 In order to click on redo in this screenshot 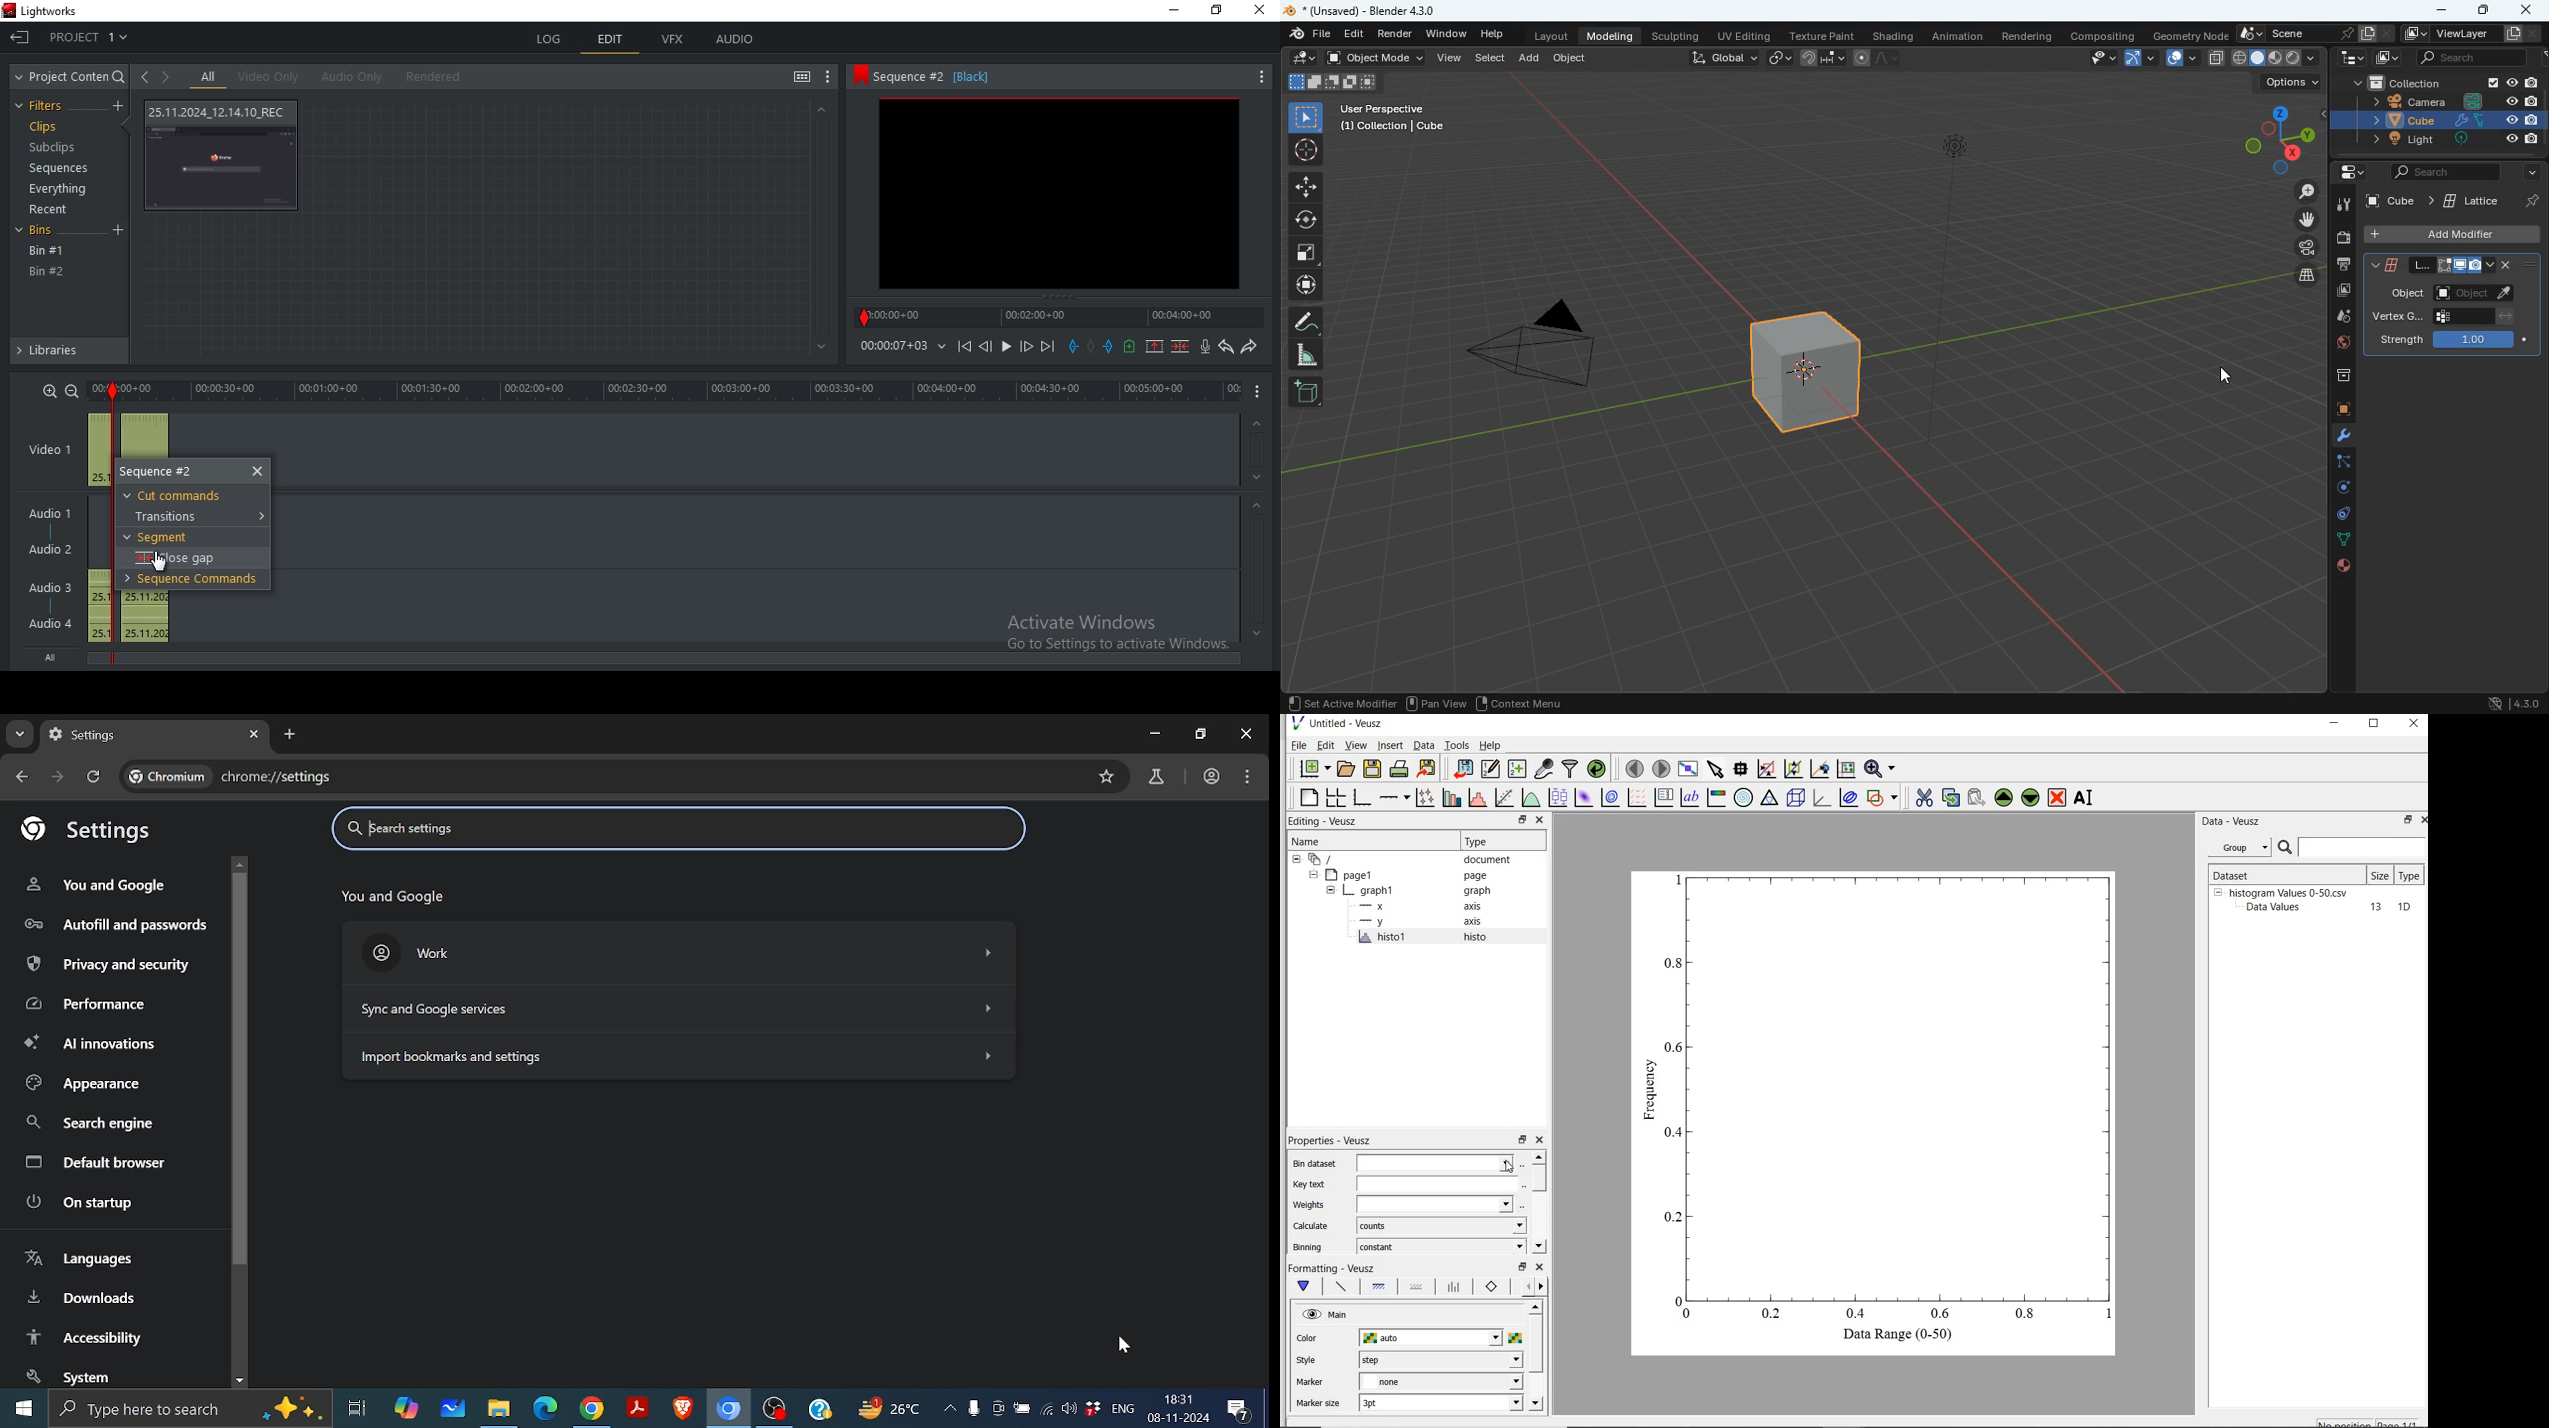, I will do `click(1249, 348)`.